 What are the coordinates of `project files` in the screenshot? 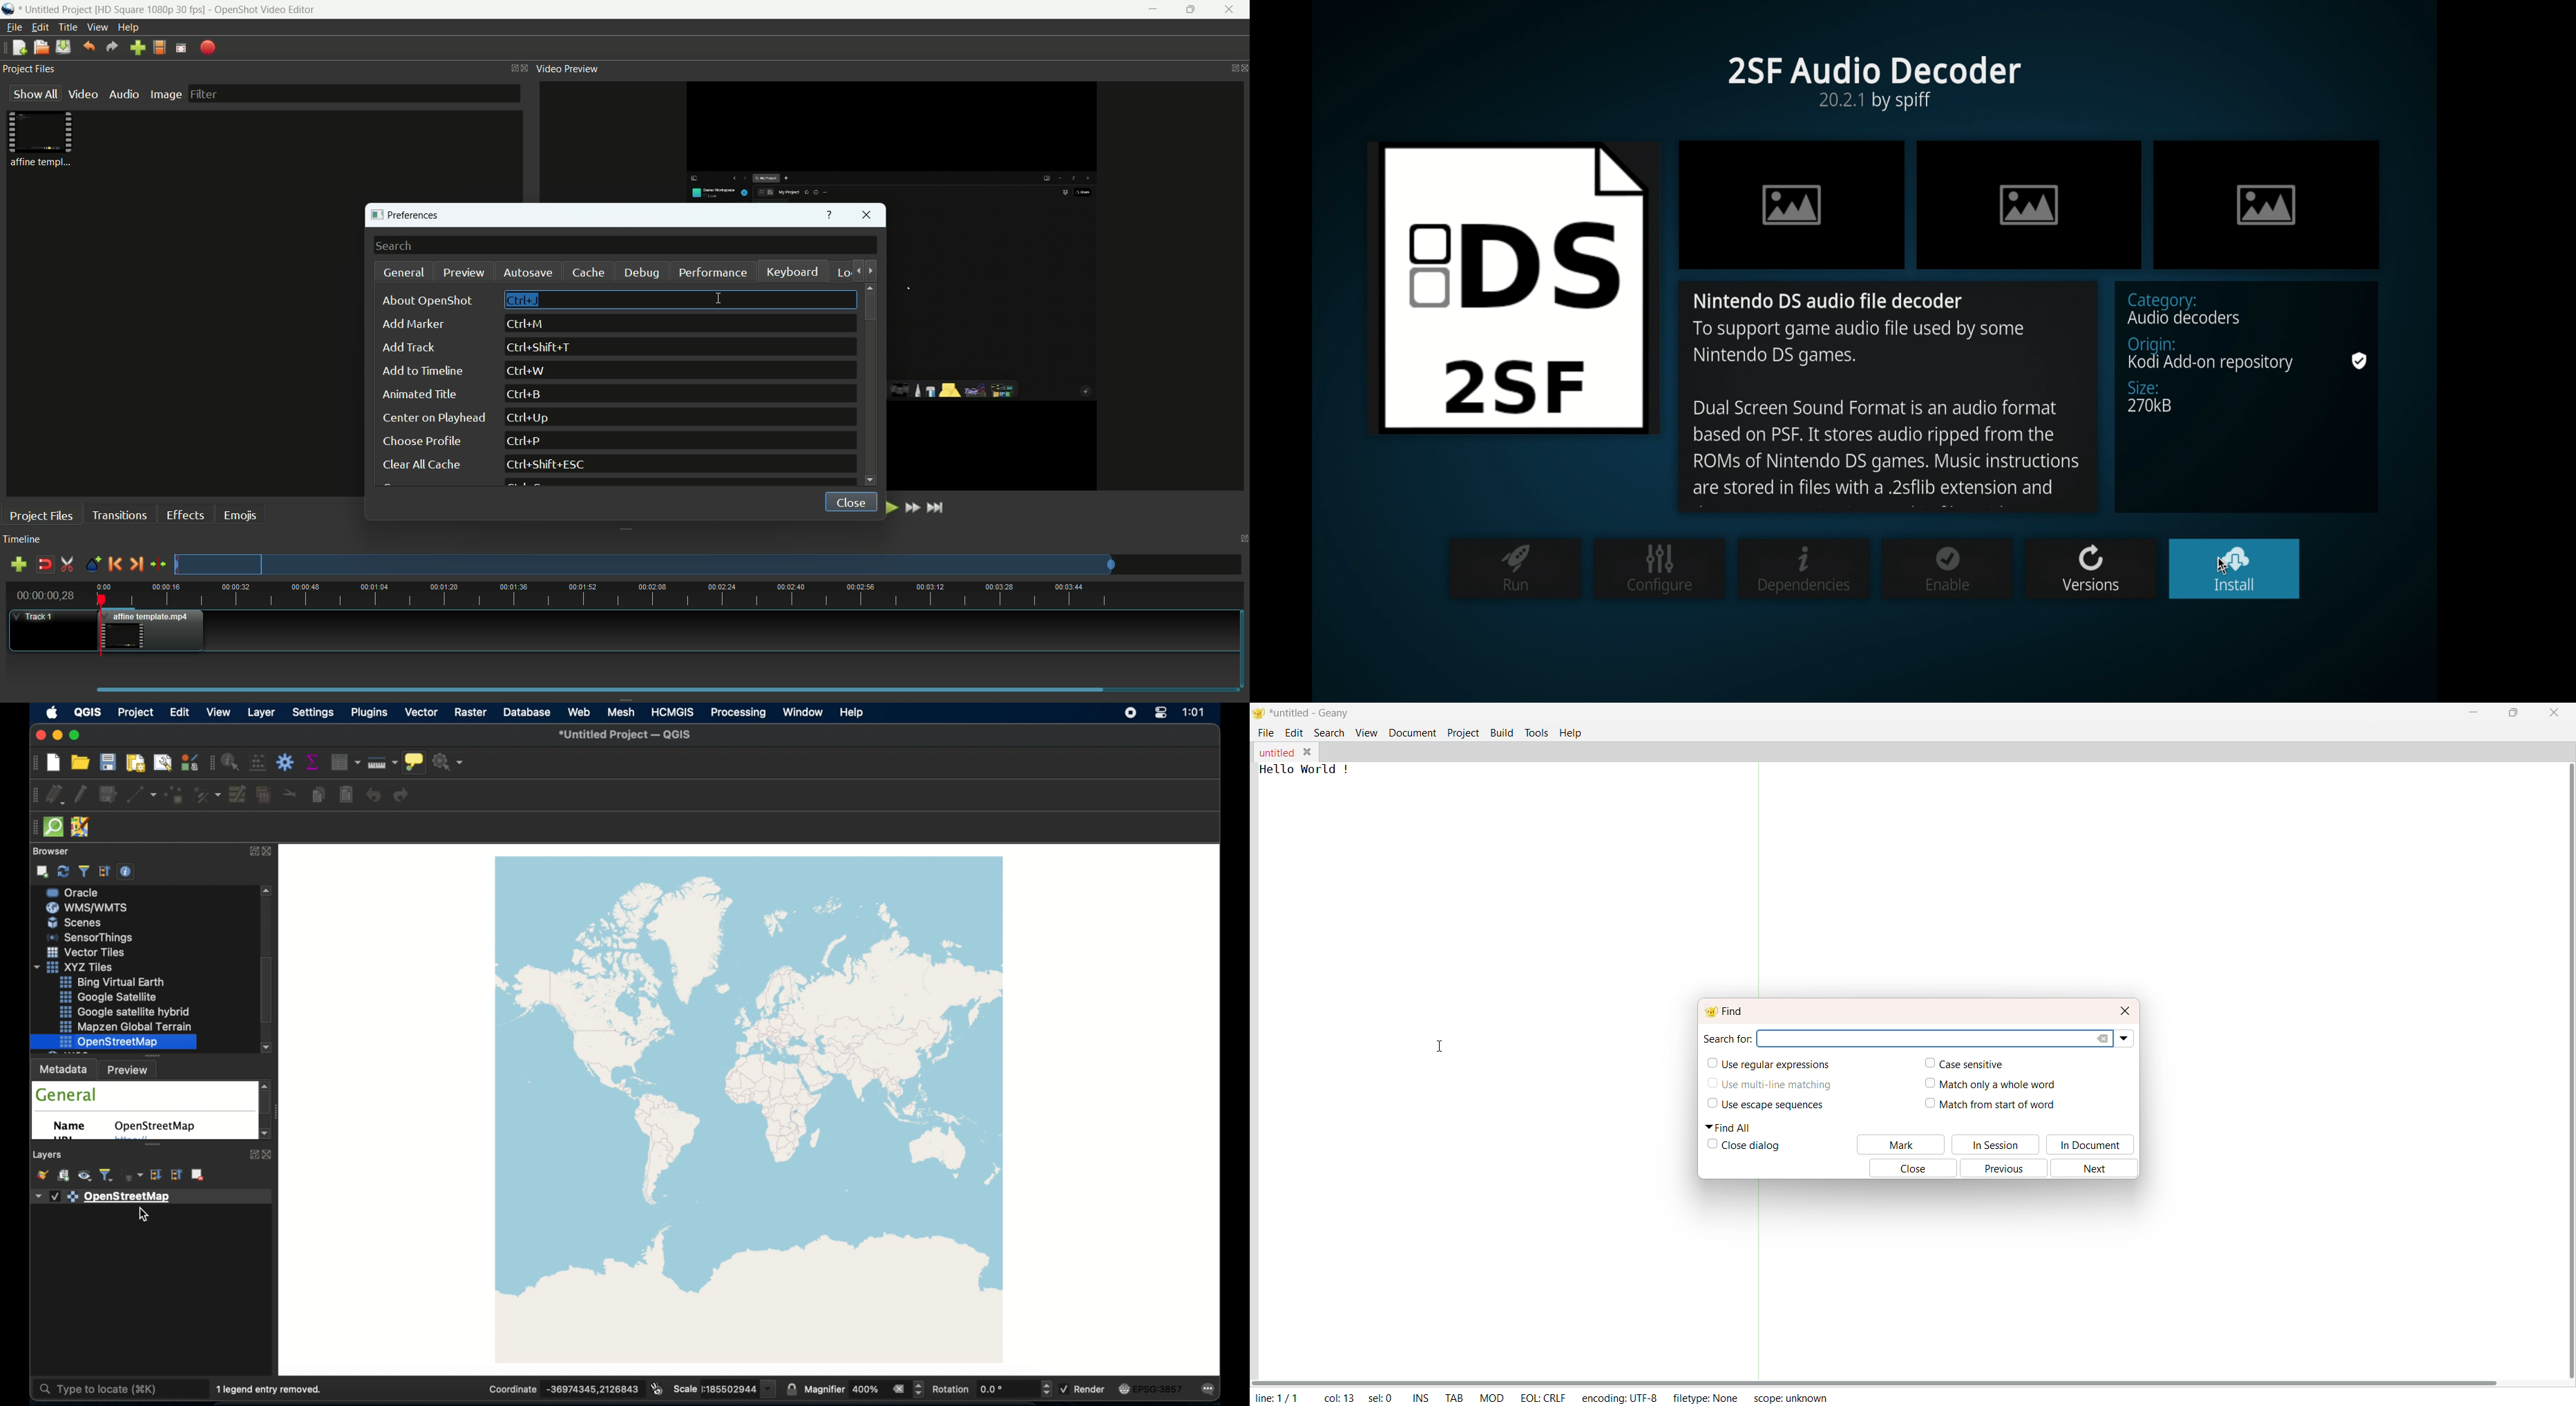 It's located at (31, 70).